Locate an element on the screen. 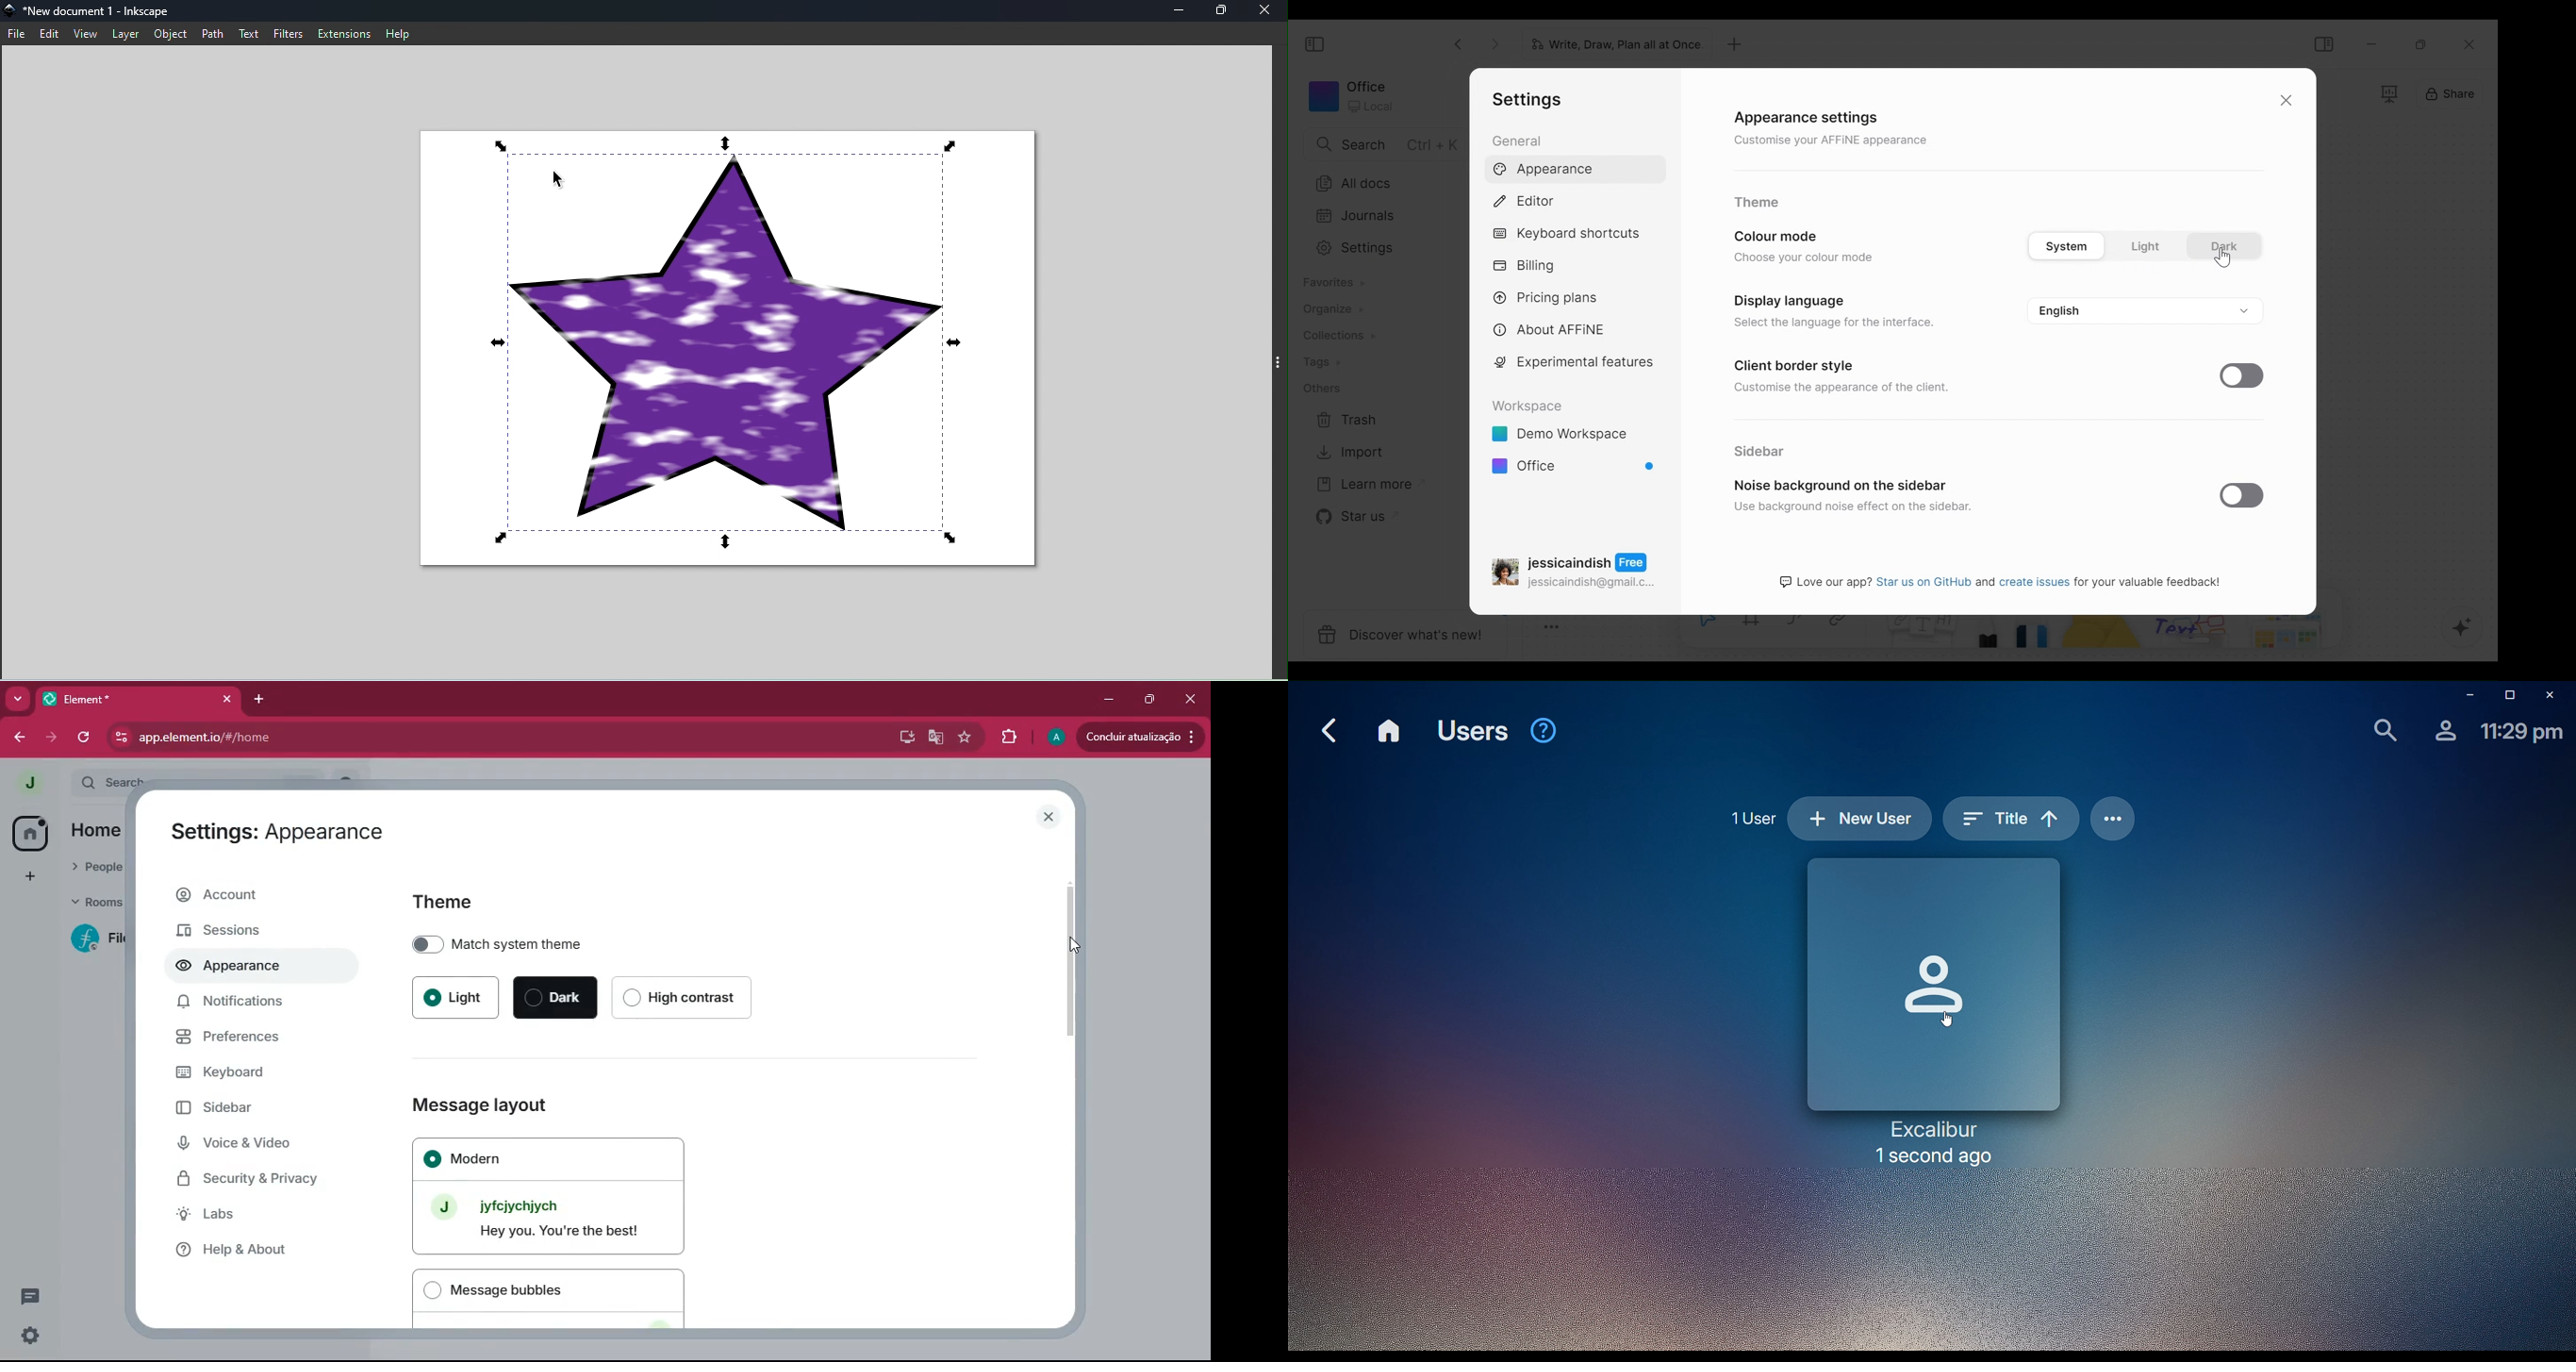 Image resolution: width=2576 pixels, height=1372 pixels. dark is located at coordinates (557, 998).